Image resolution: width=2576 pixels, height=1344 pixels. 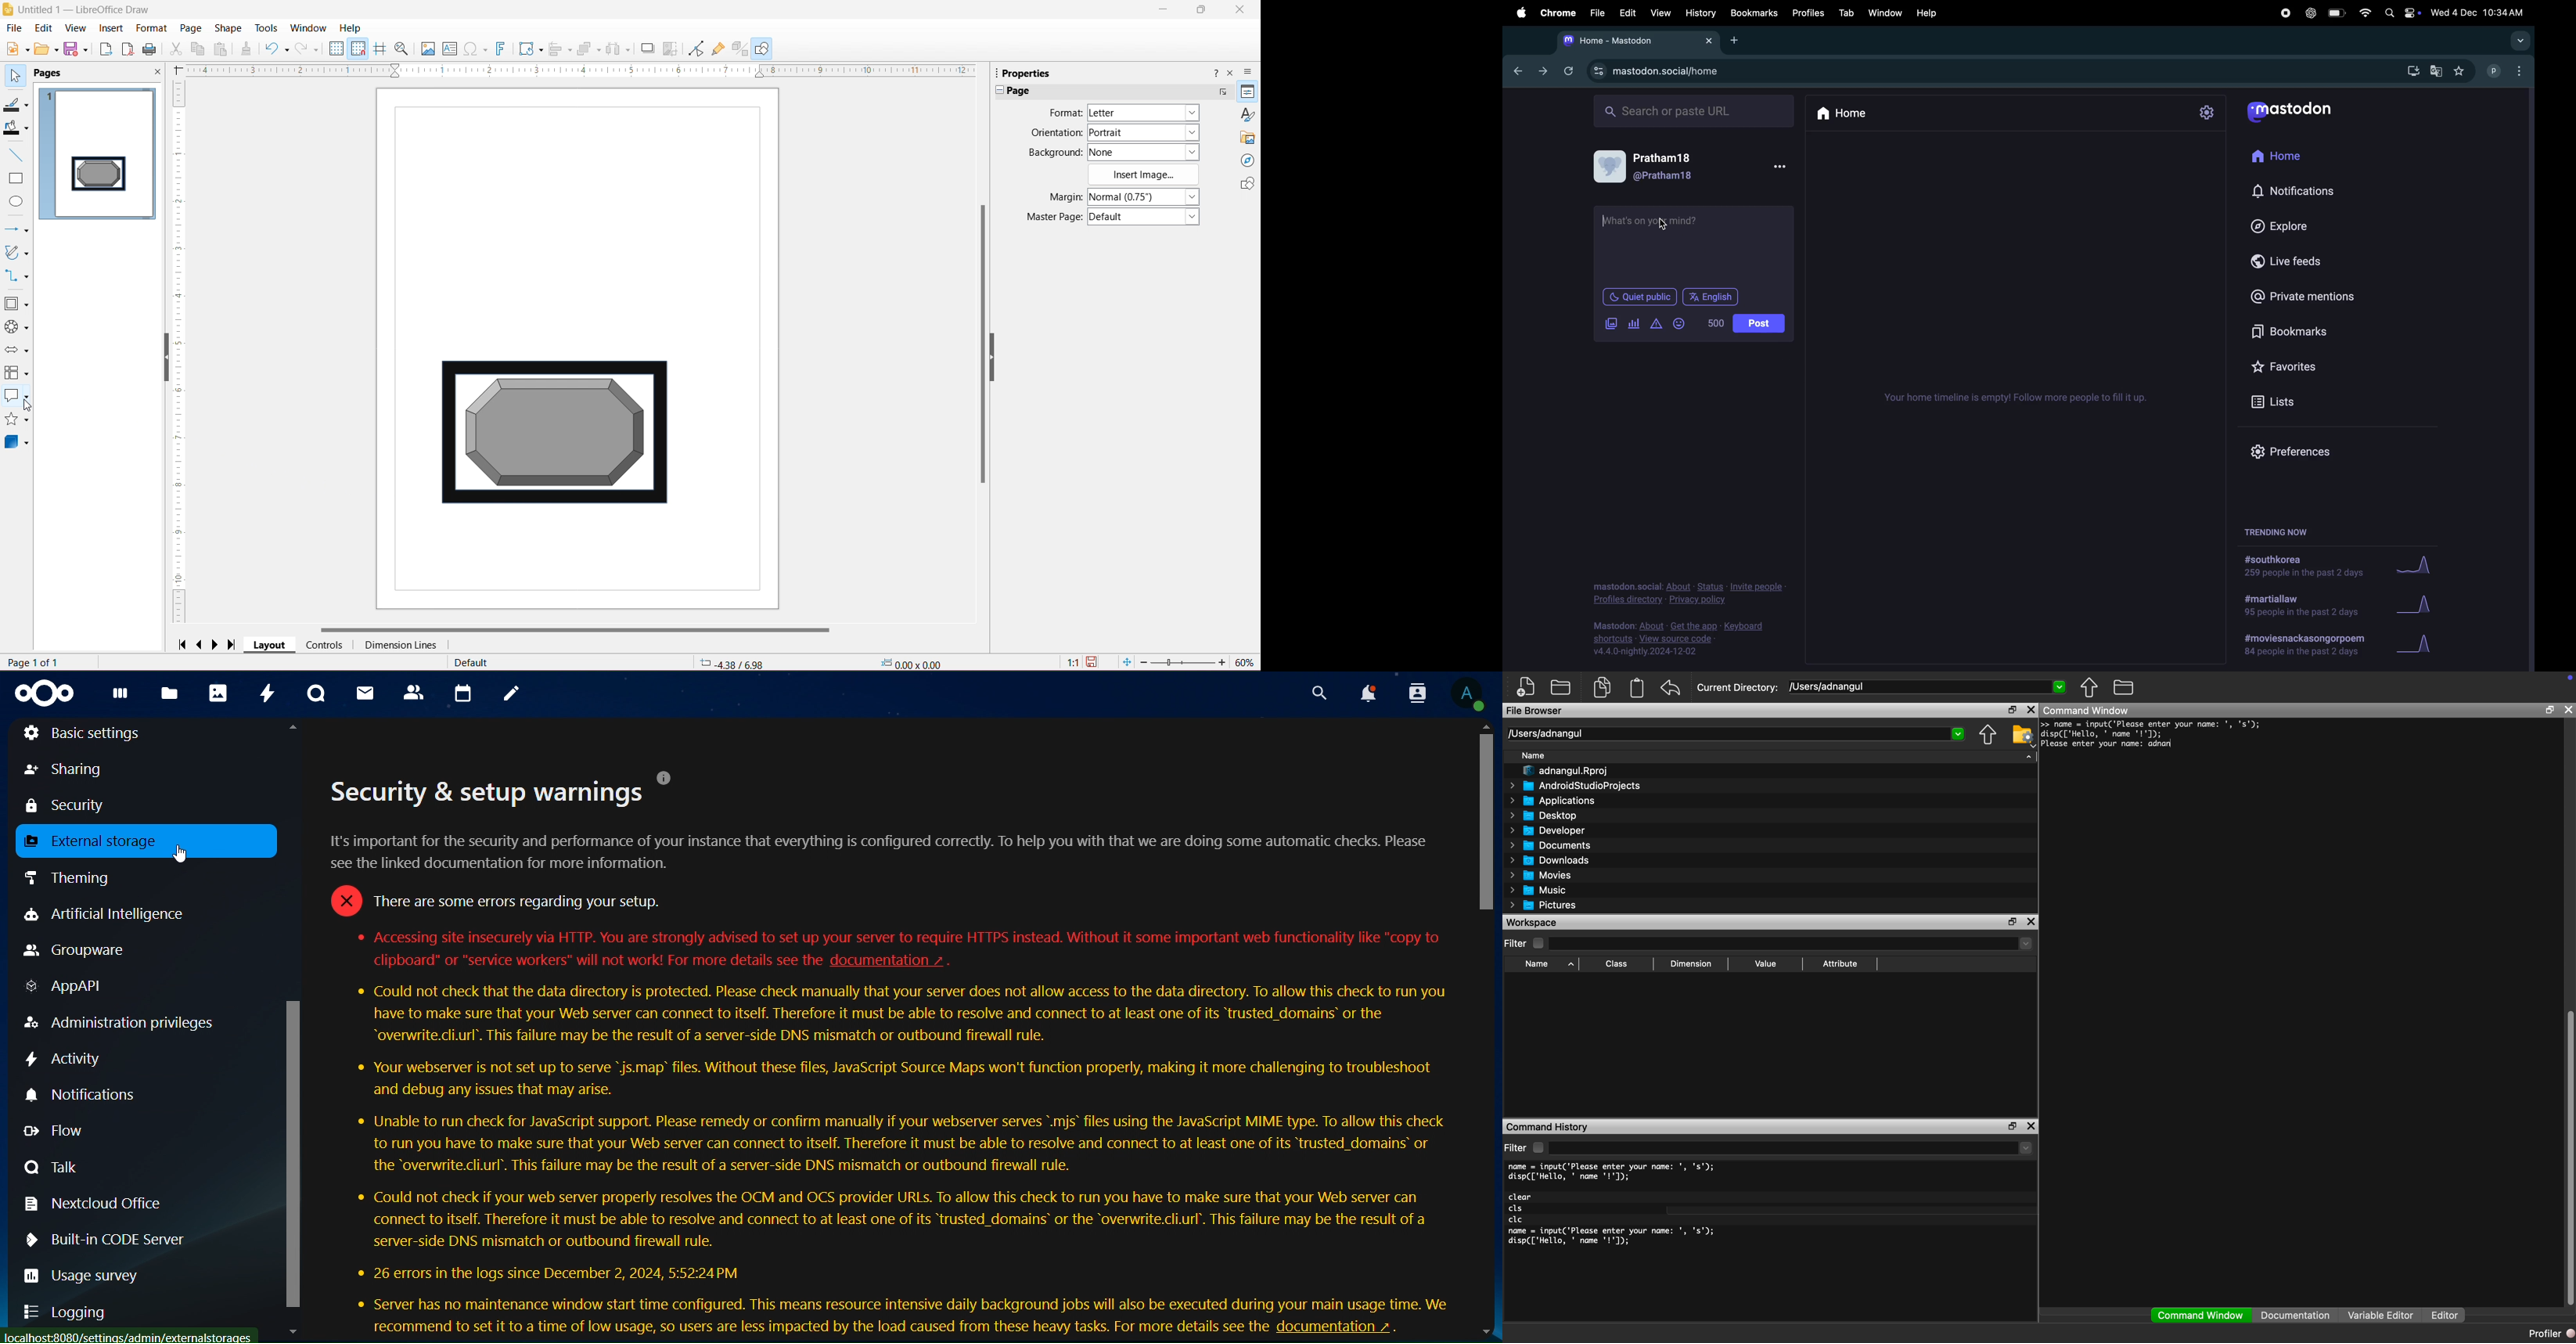 What do you see at coordinates (1143, 197) in the screenshot?
I see `Select Margin dimensions` at bounding box center [1143, 197].